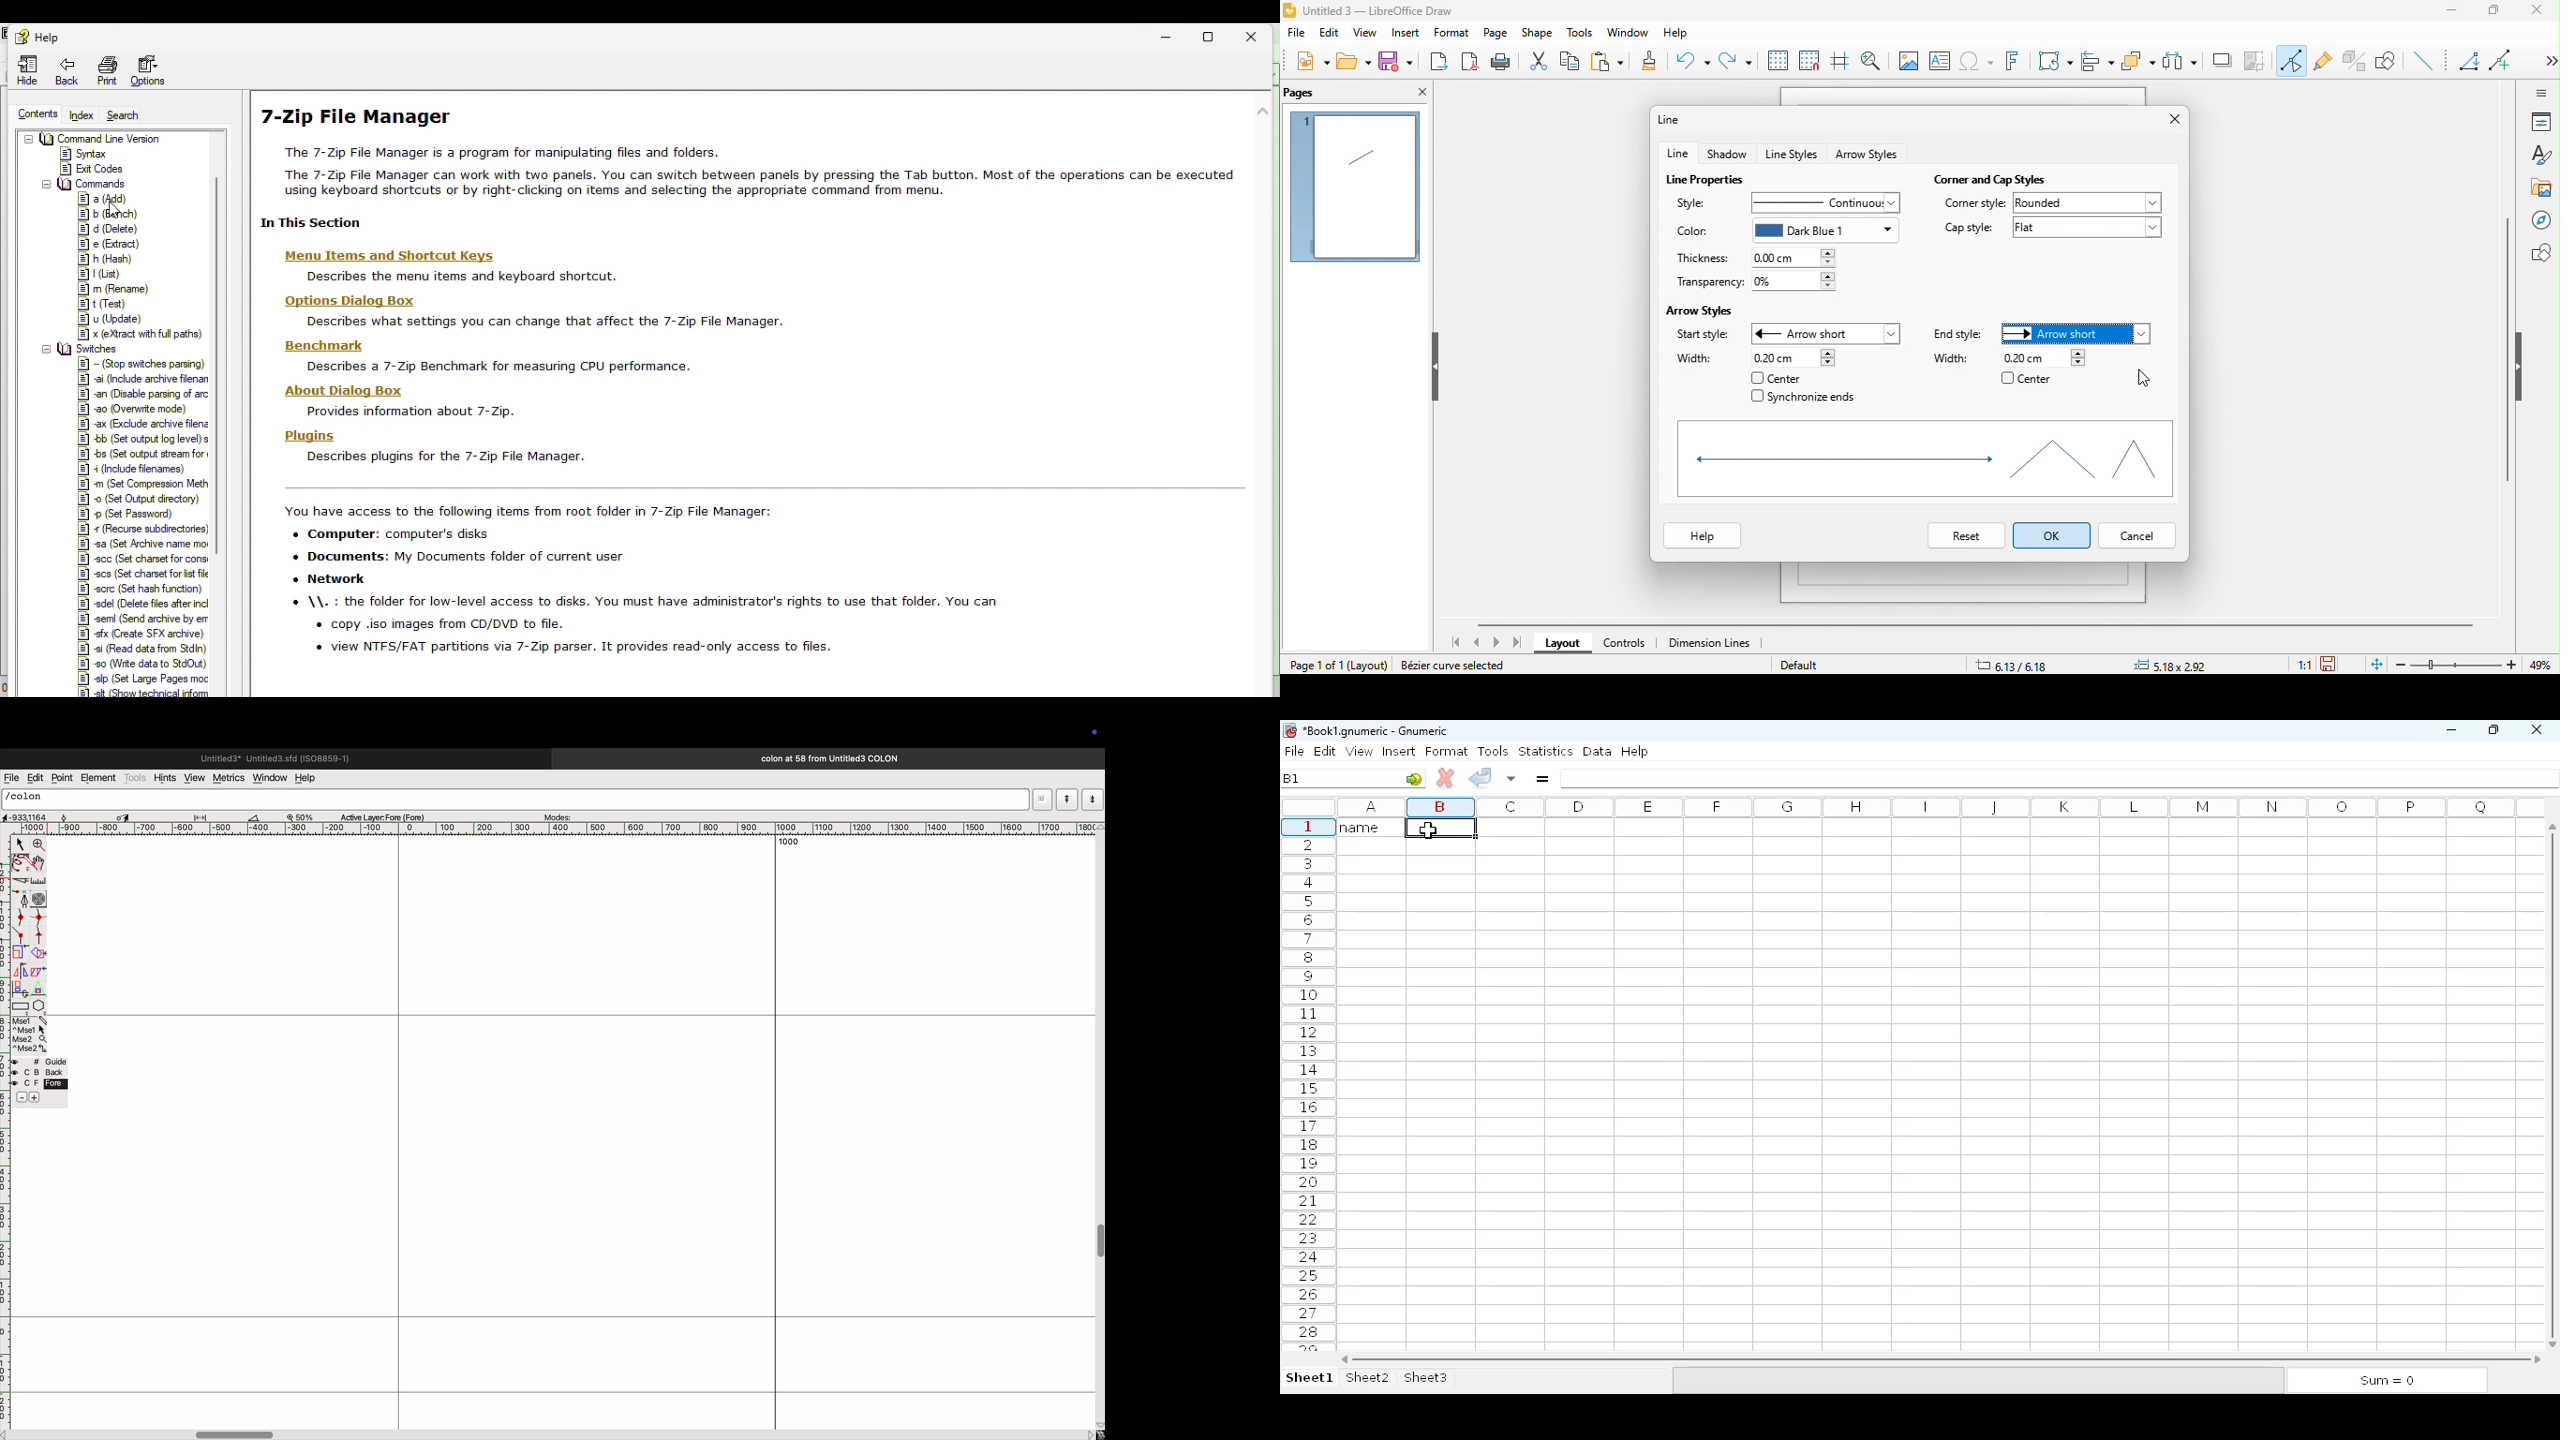 This screenshot has width=2576, height=1456. Describe the element at coordinates (21, 988) in the screenshot. I see `clone` at that location.